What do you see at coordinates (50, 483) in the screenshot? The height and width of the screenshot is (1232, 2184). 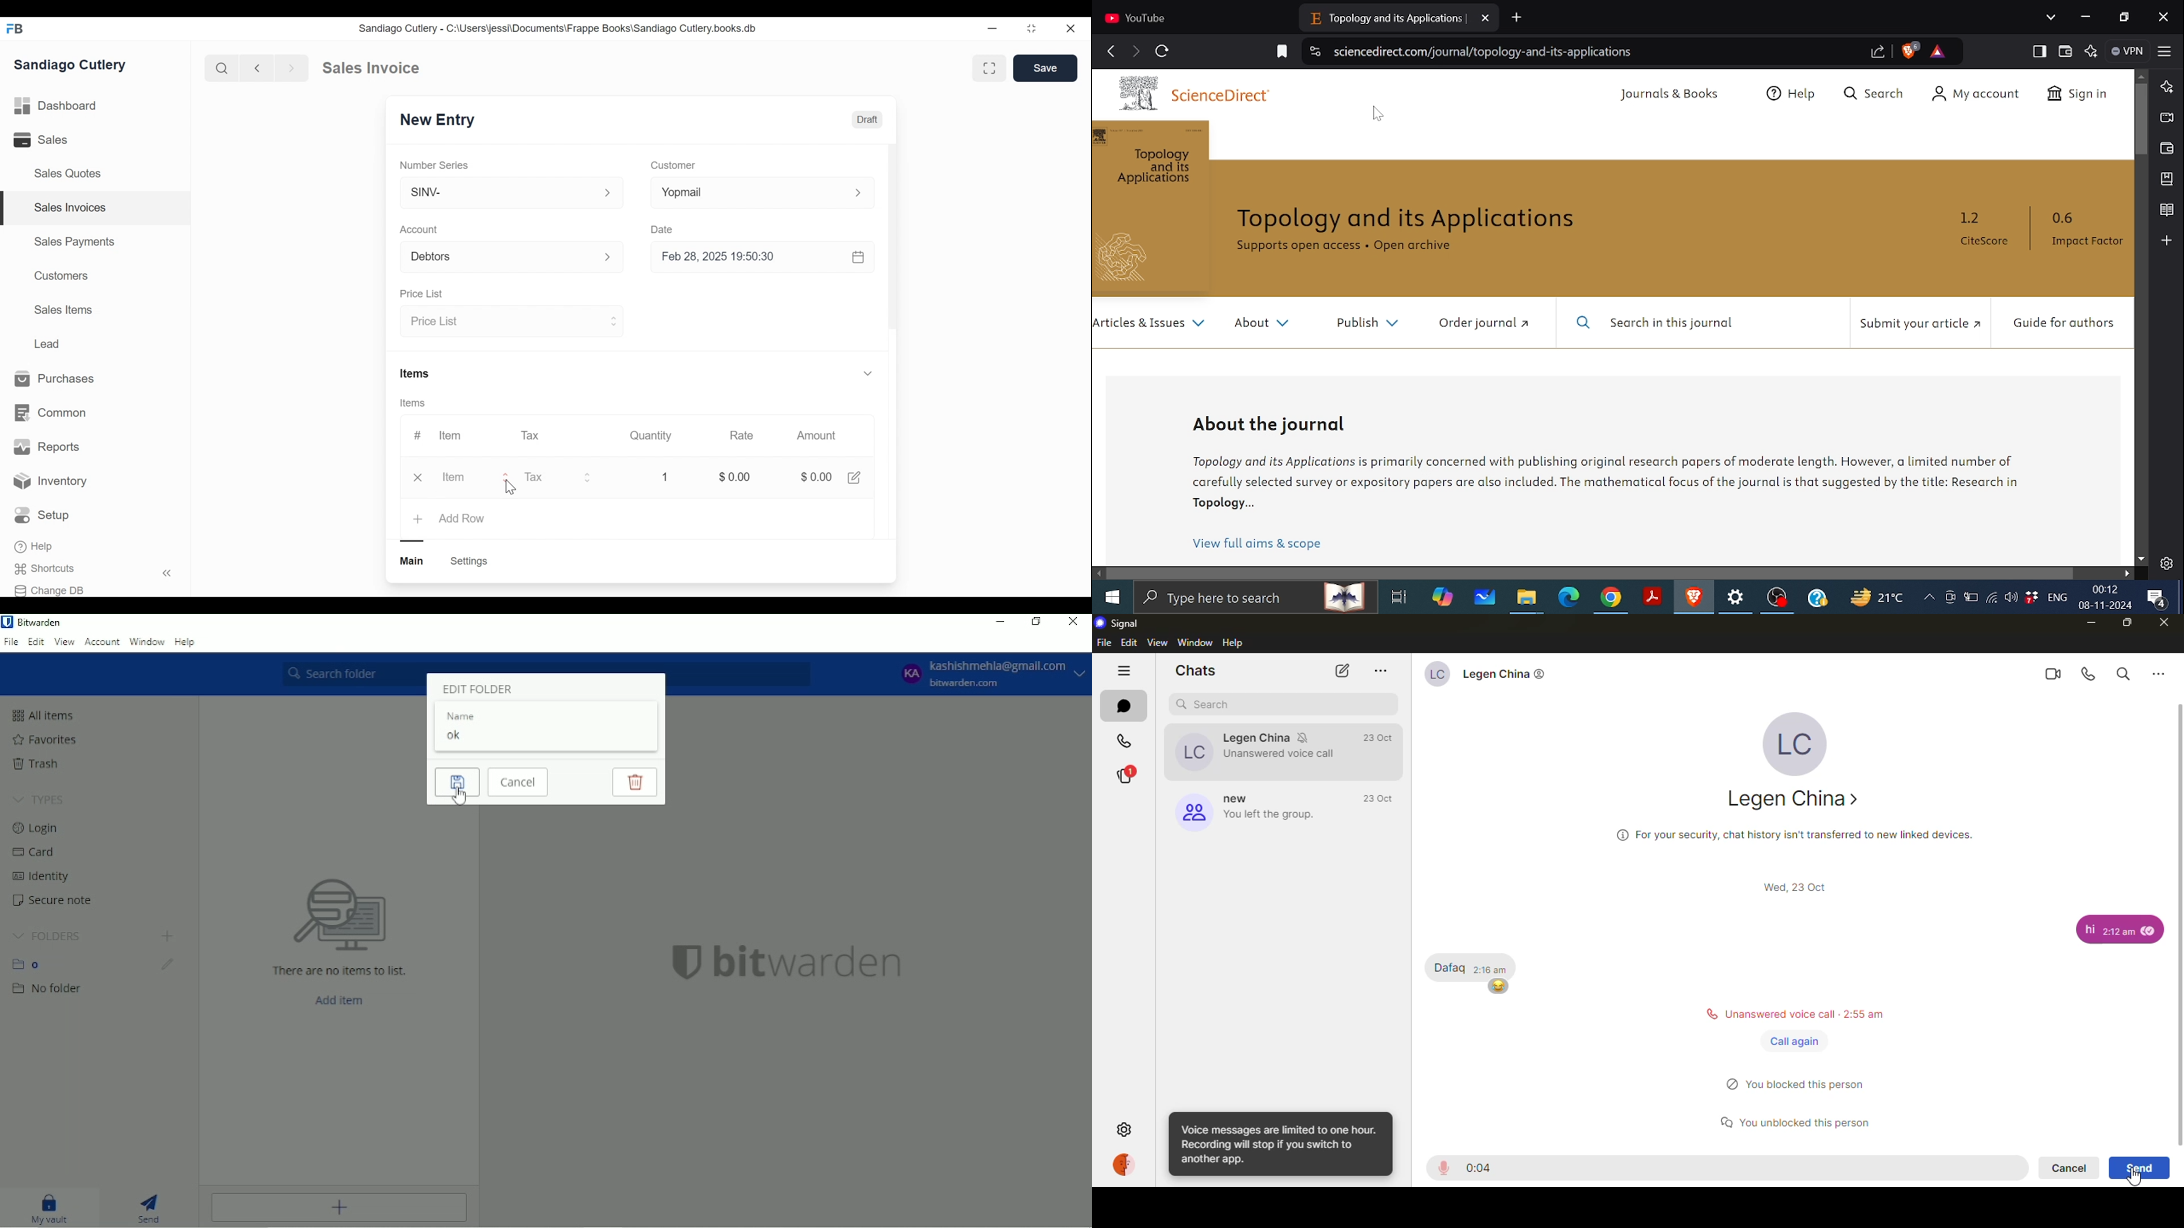 I see `Inventory` at bounding box center [50, 483].